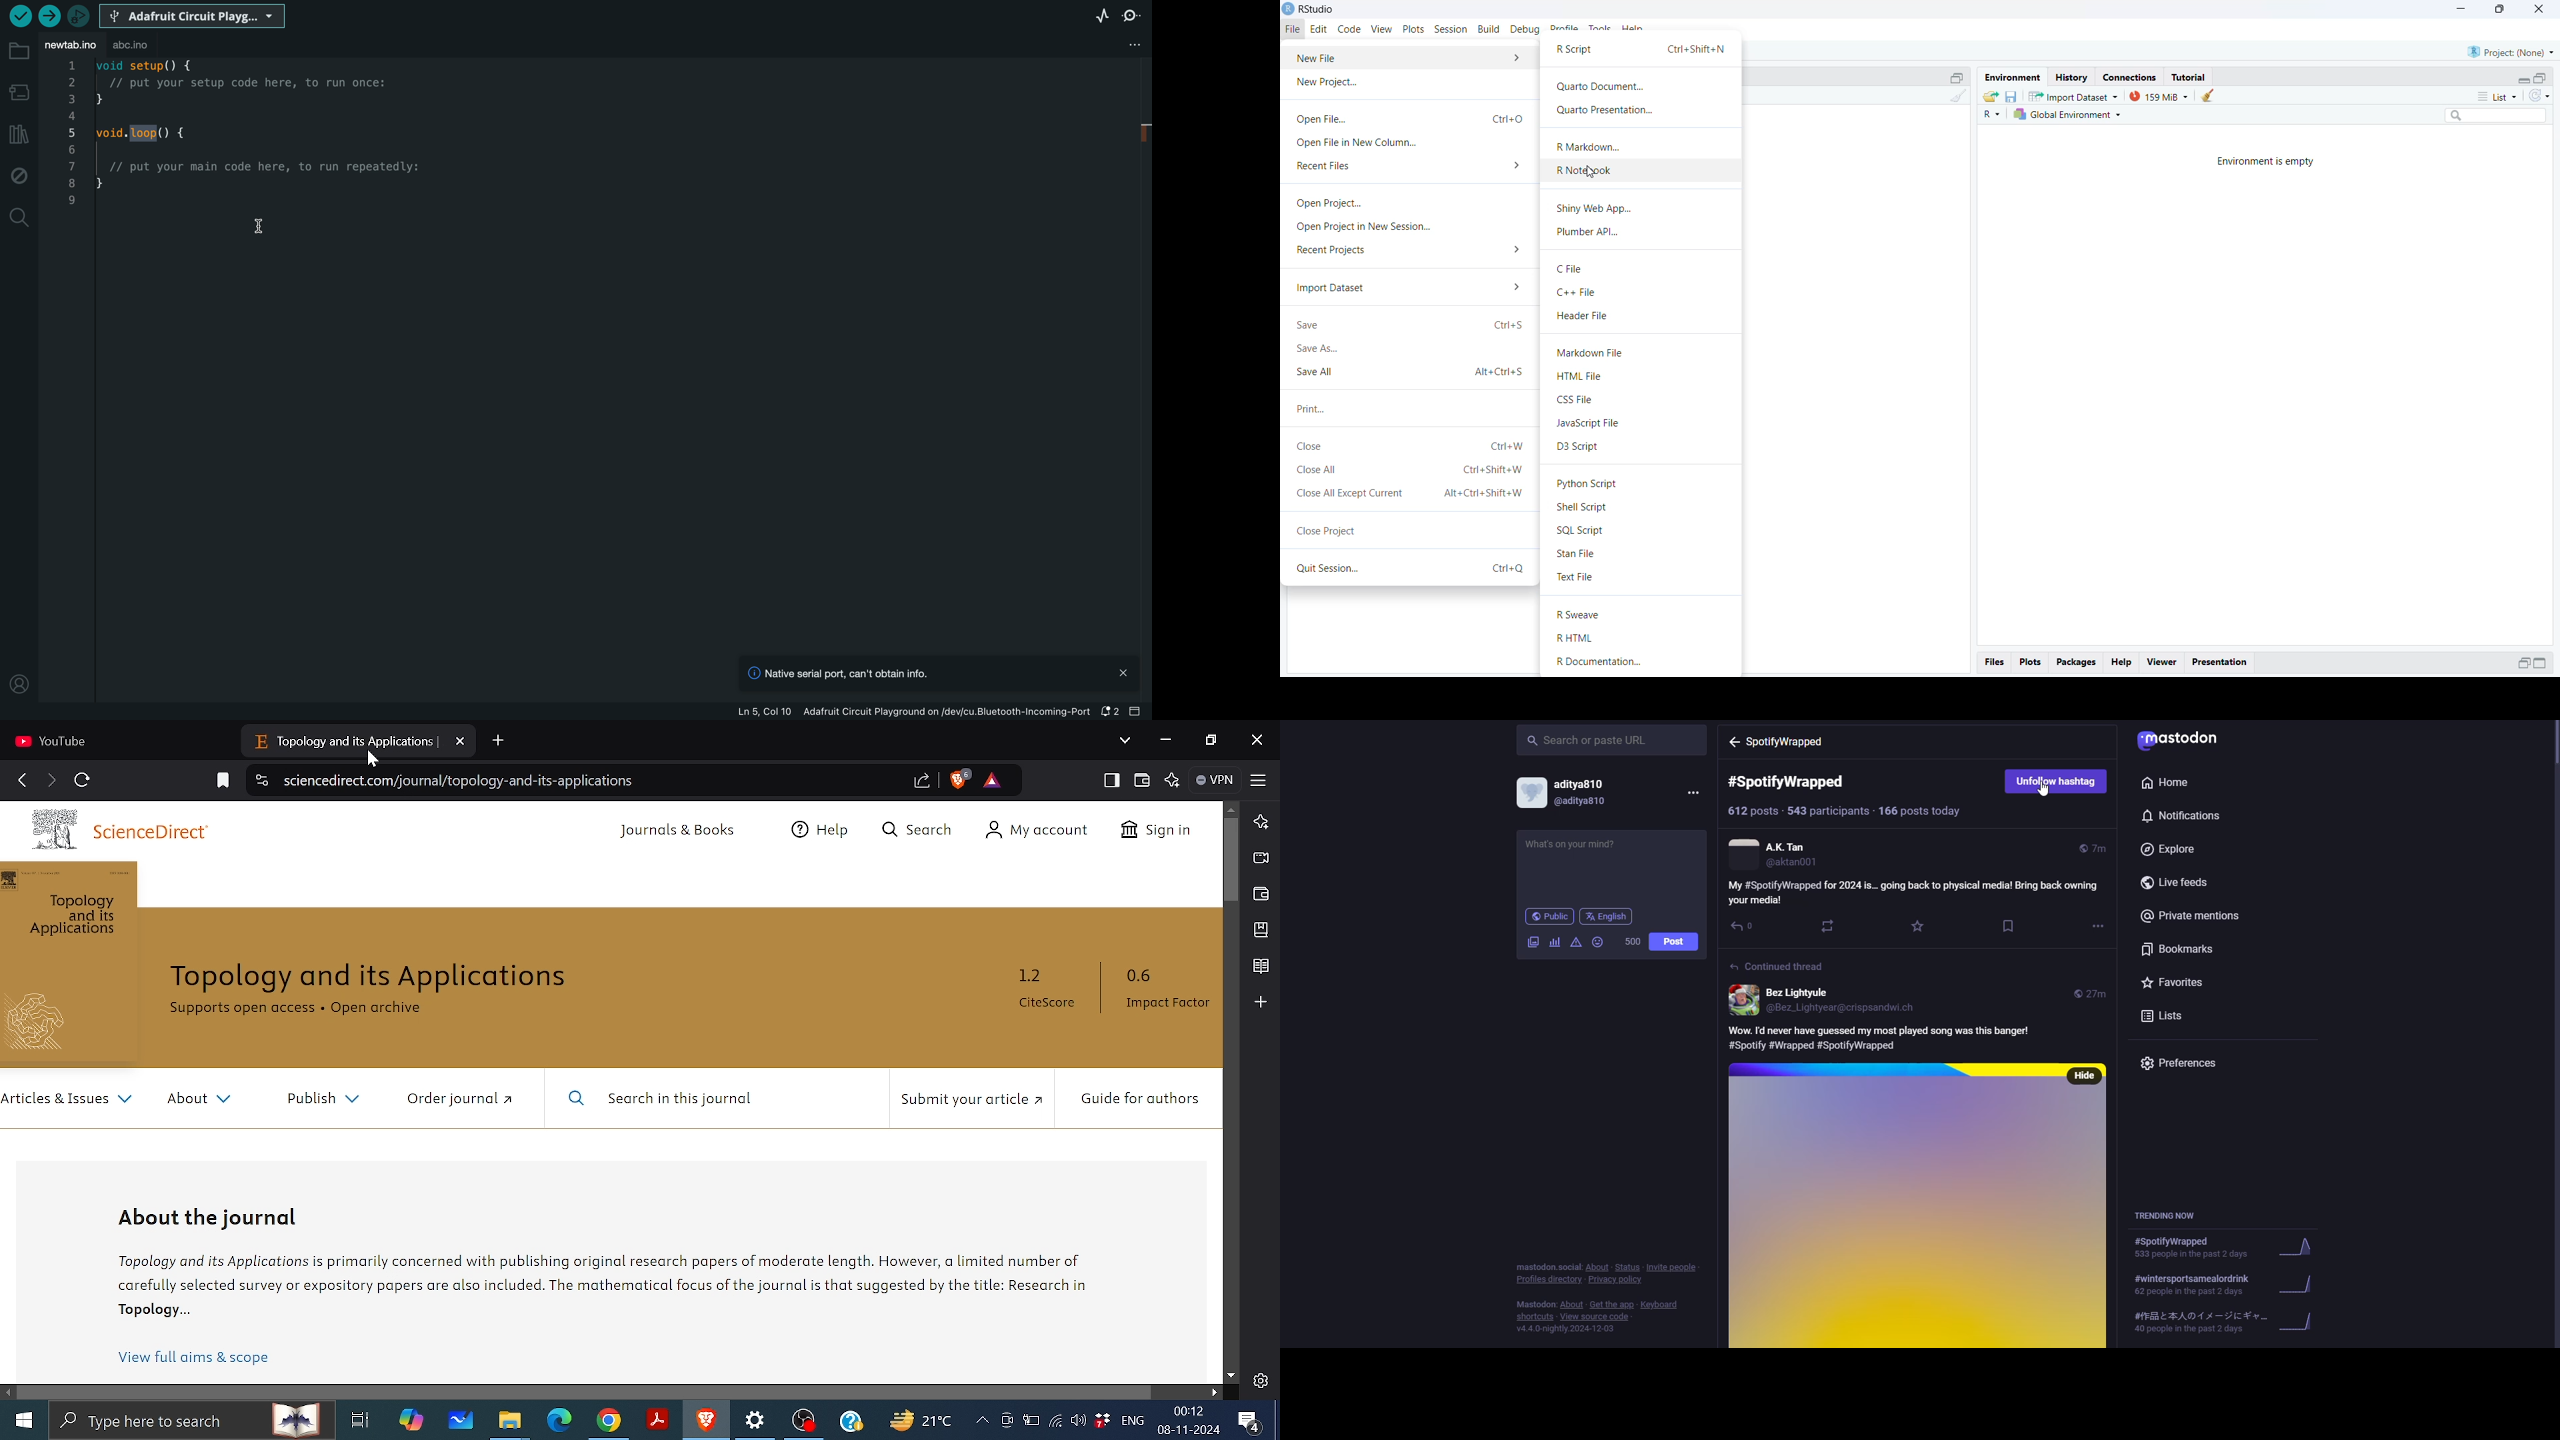 This screenshot has height=1456, width=2576. What do you see at coordinates (2190, 77) in the screenshot?
I see `tutorial` at bounding box center [2190, 77].